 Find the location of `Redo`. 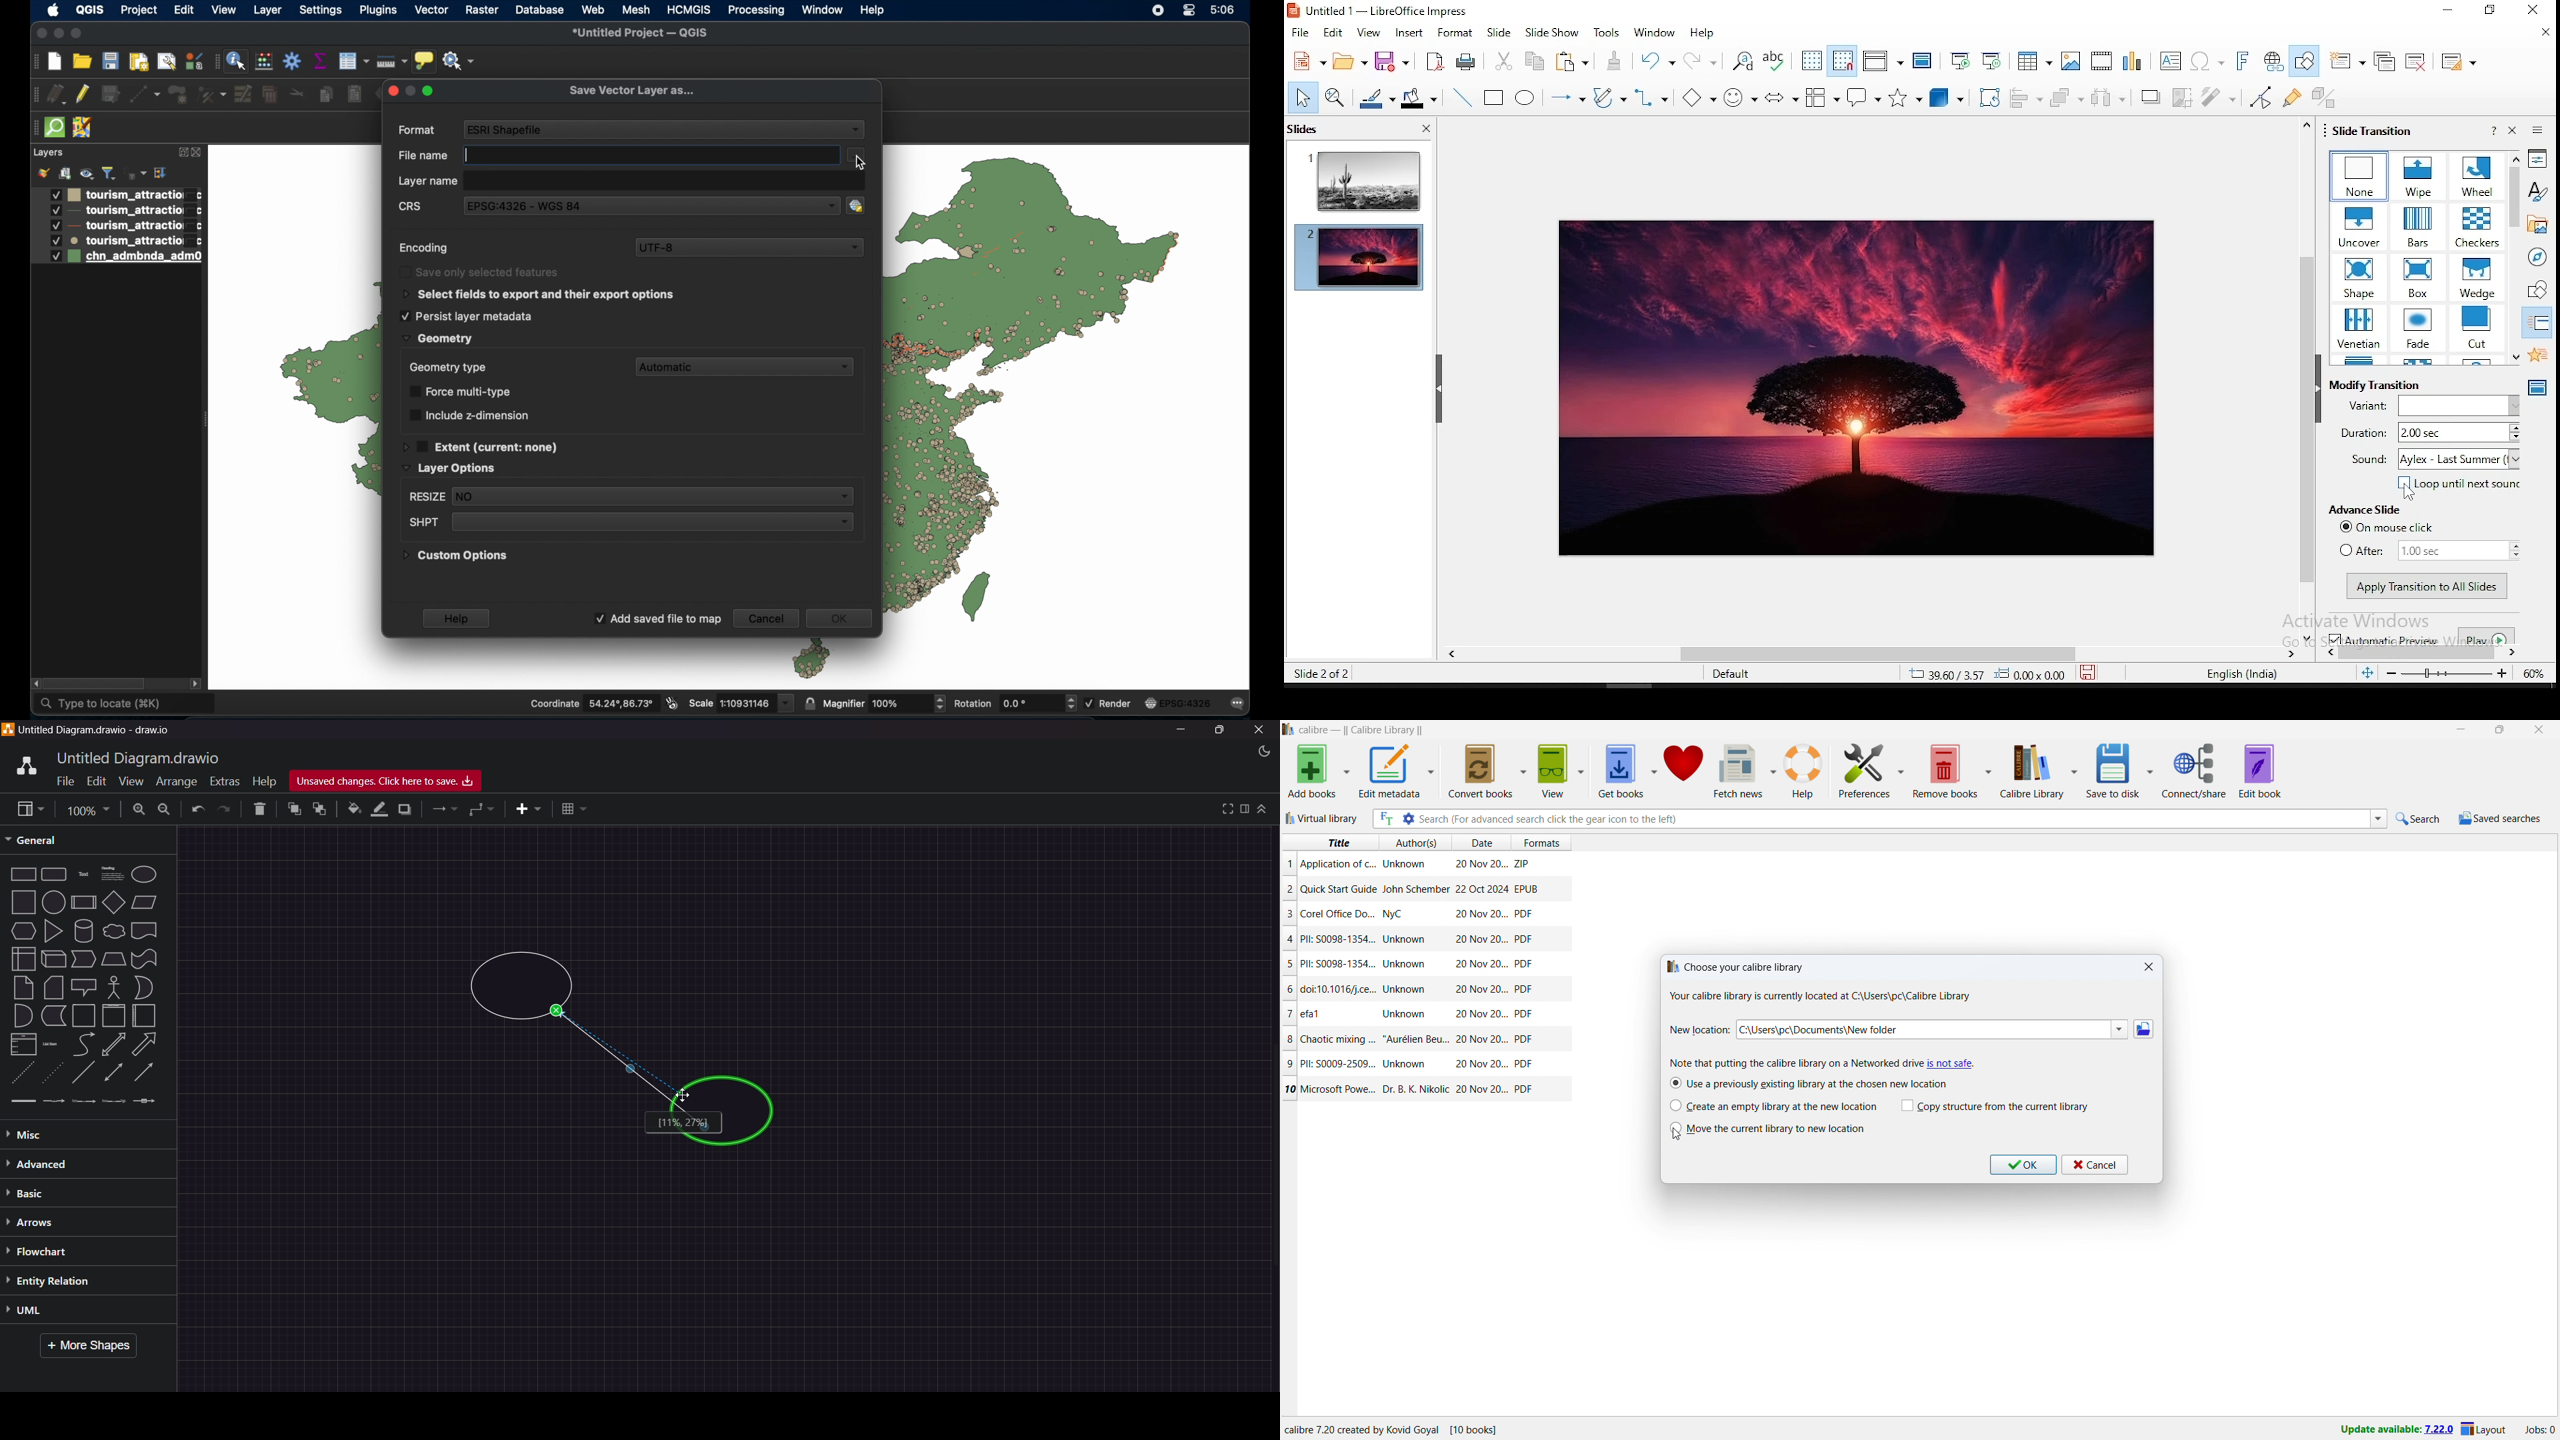

Redo is located at coordinates (226, 809).